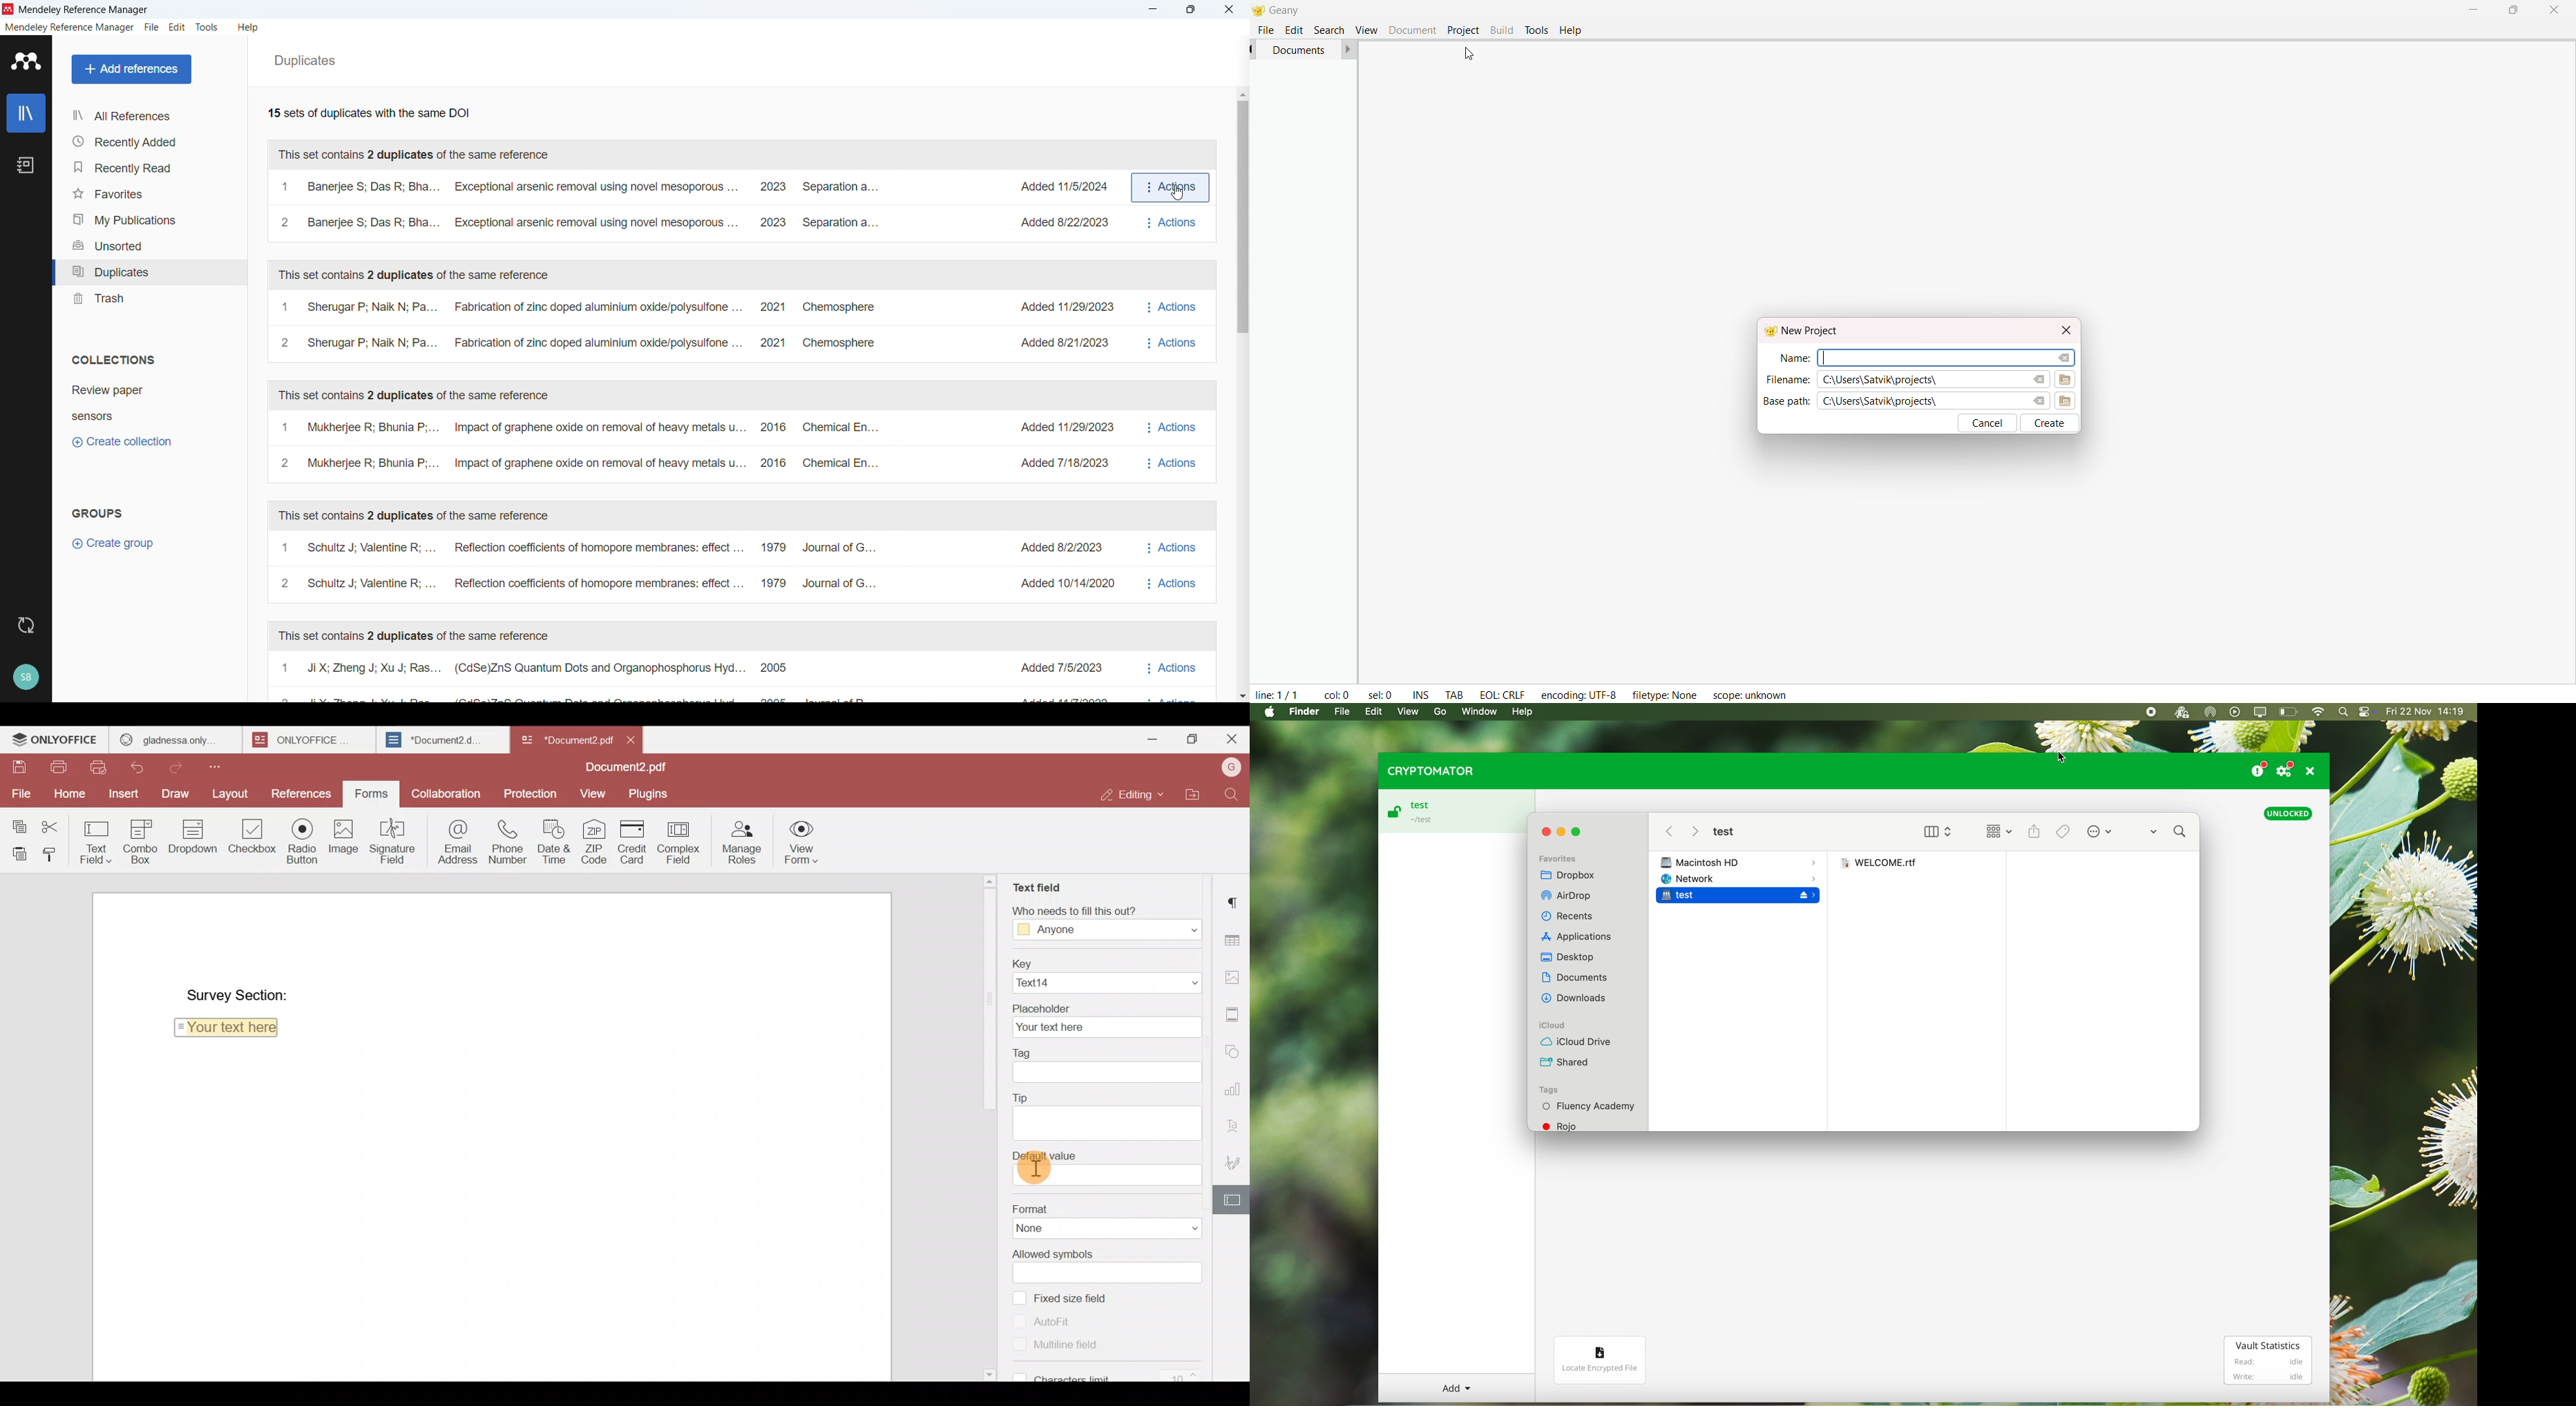 This screenshot has width=2576, height=1428. What do you see at coordinates (1036, 583) in the screenshot?
I see `nal of G.... Added 10/14/2020 i` at bounding box center [1036, 583].